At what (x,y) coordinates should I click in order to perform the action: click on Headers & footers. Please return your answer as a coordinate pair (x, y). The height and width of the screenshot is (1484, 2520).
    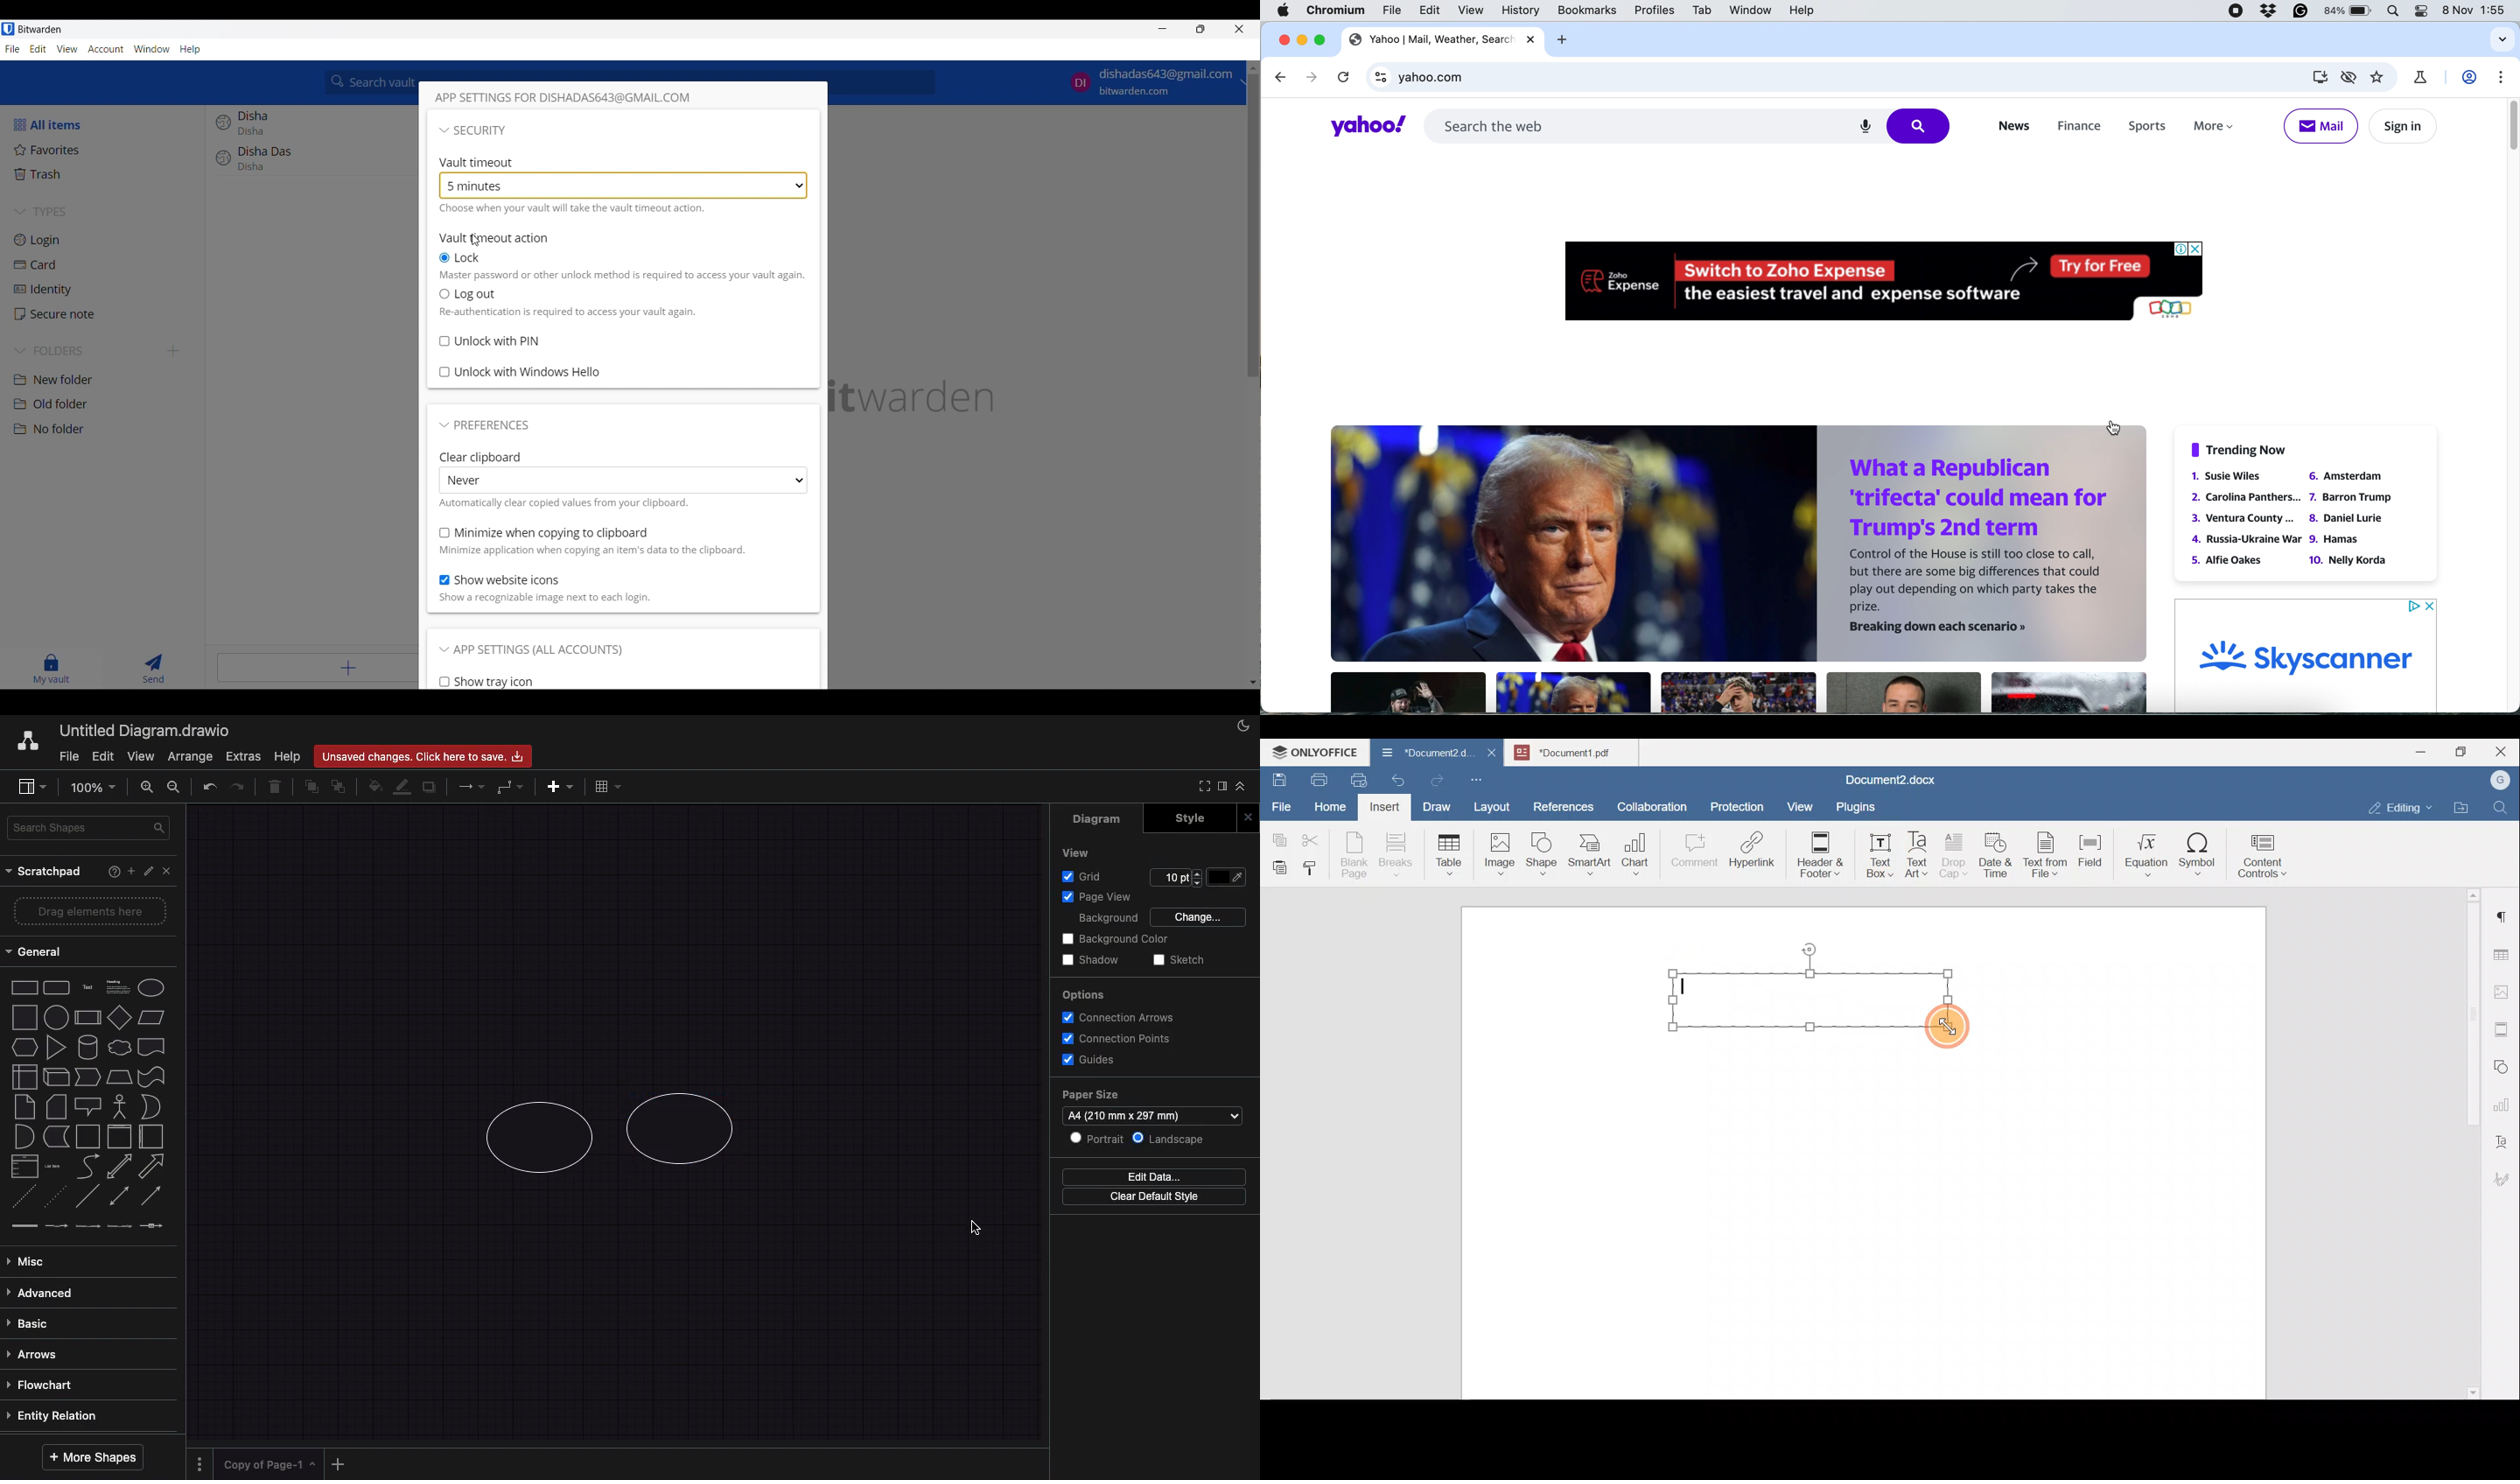
    Looking at the image, I should click on (2504, 1026).